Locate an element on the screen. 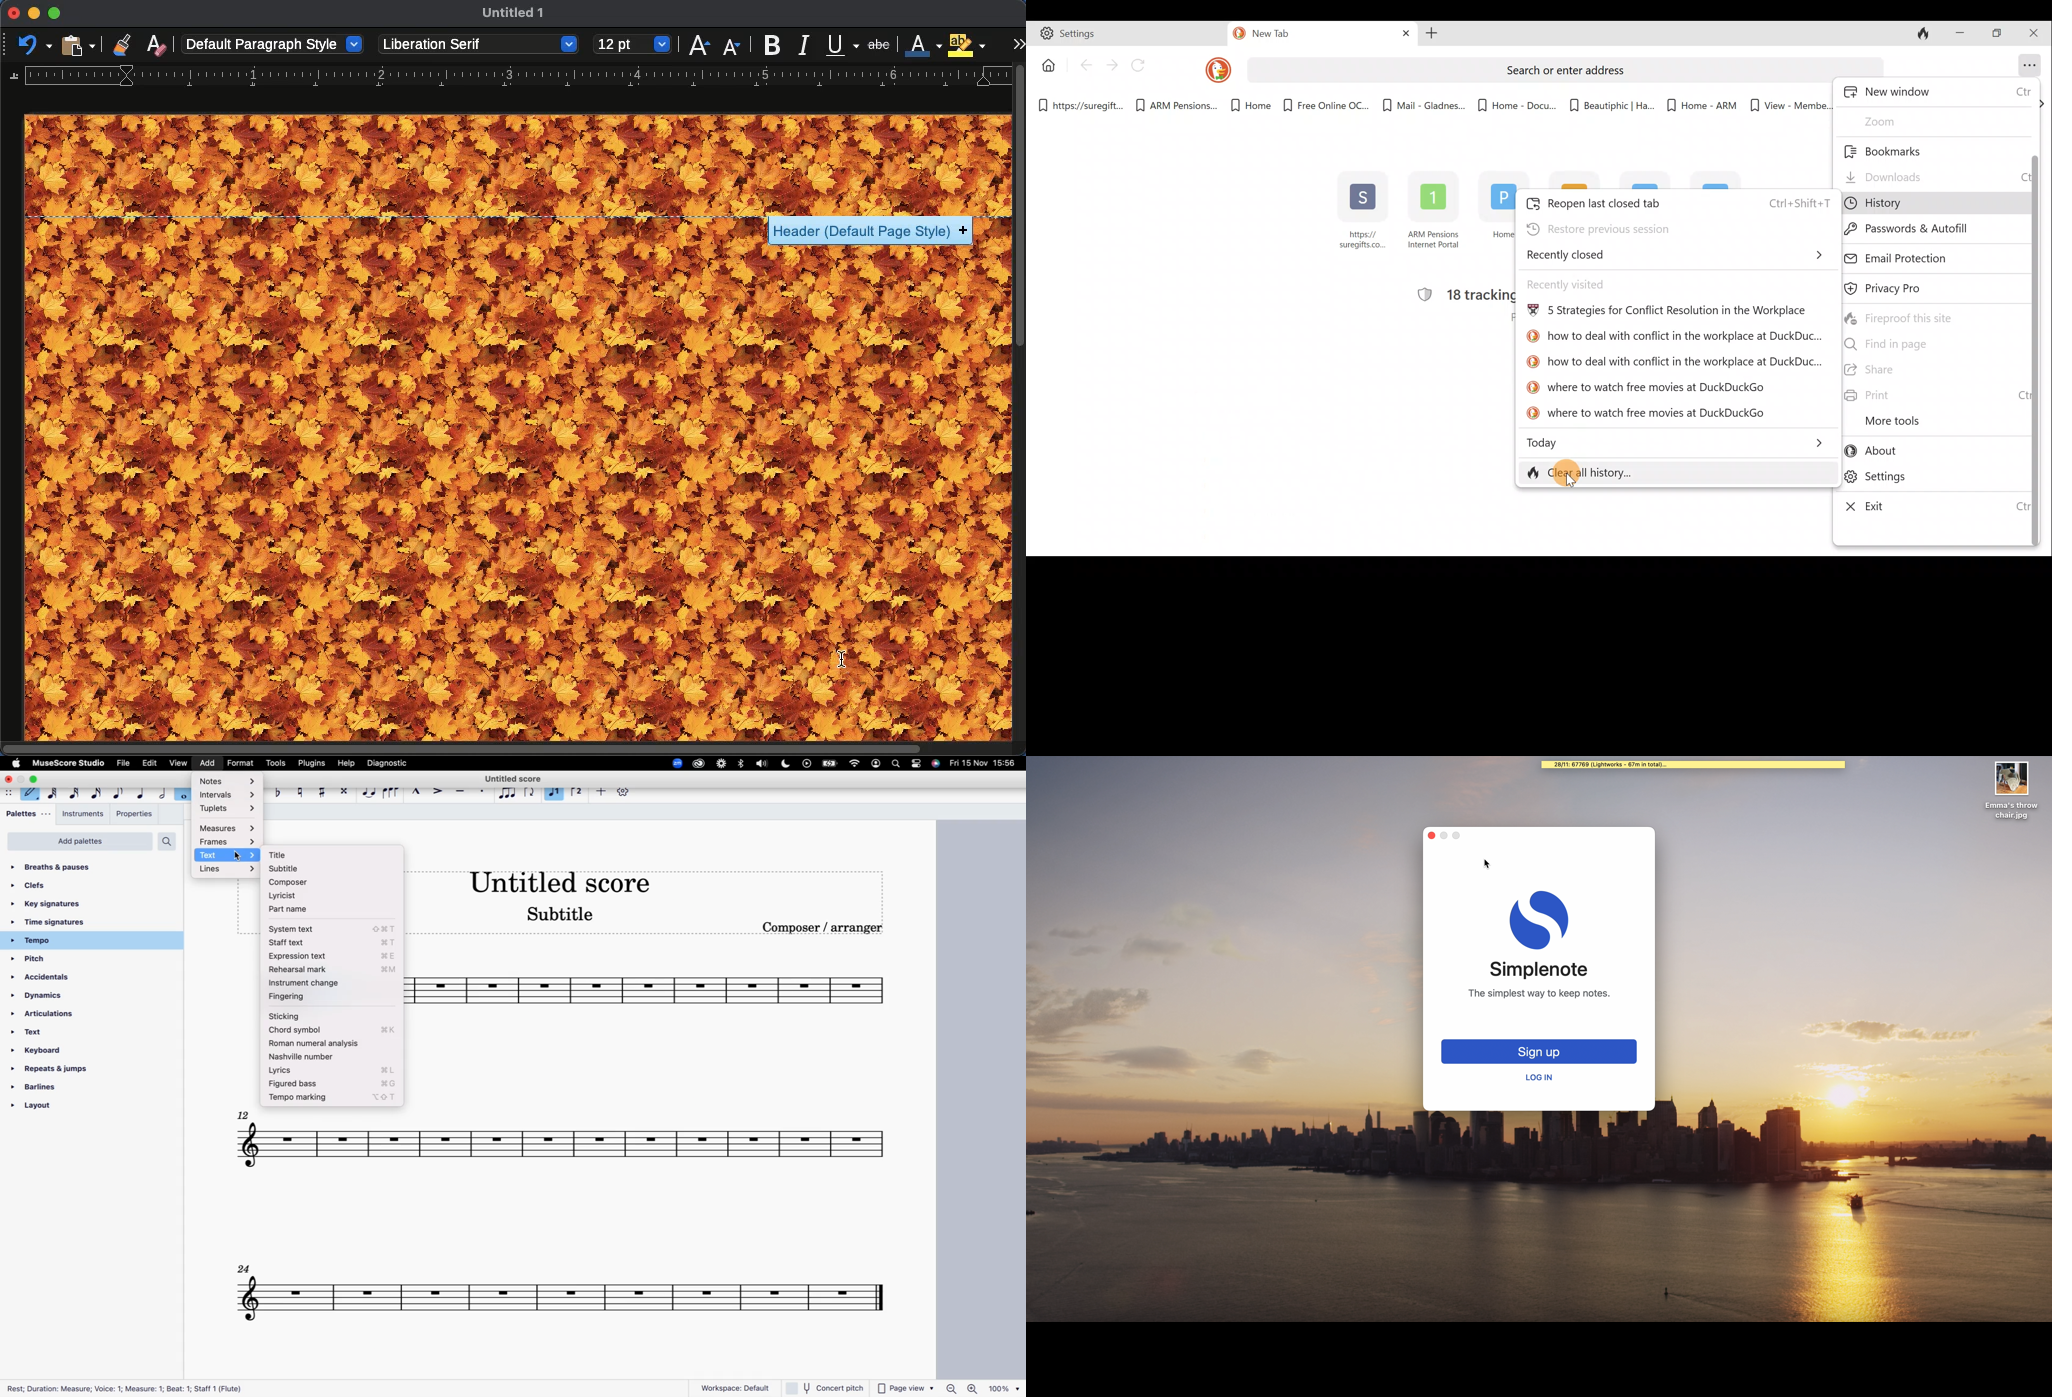 This screenshot has width=2072, height=1400. score title is located at coordinates (517, 777).